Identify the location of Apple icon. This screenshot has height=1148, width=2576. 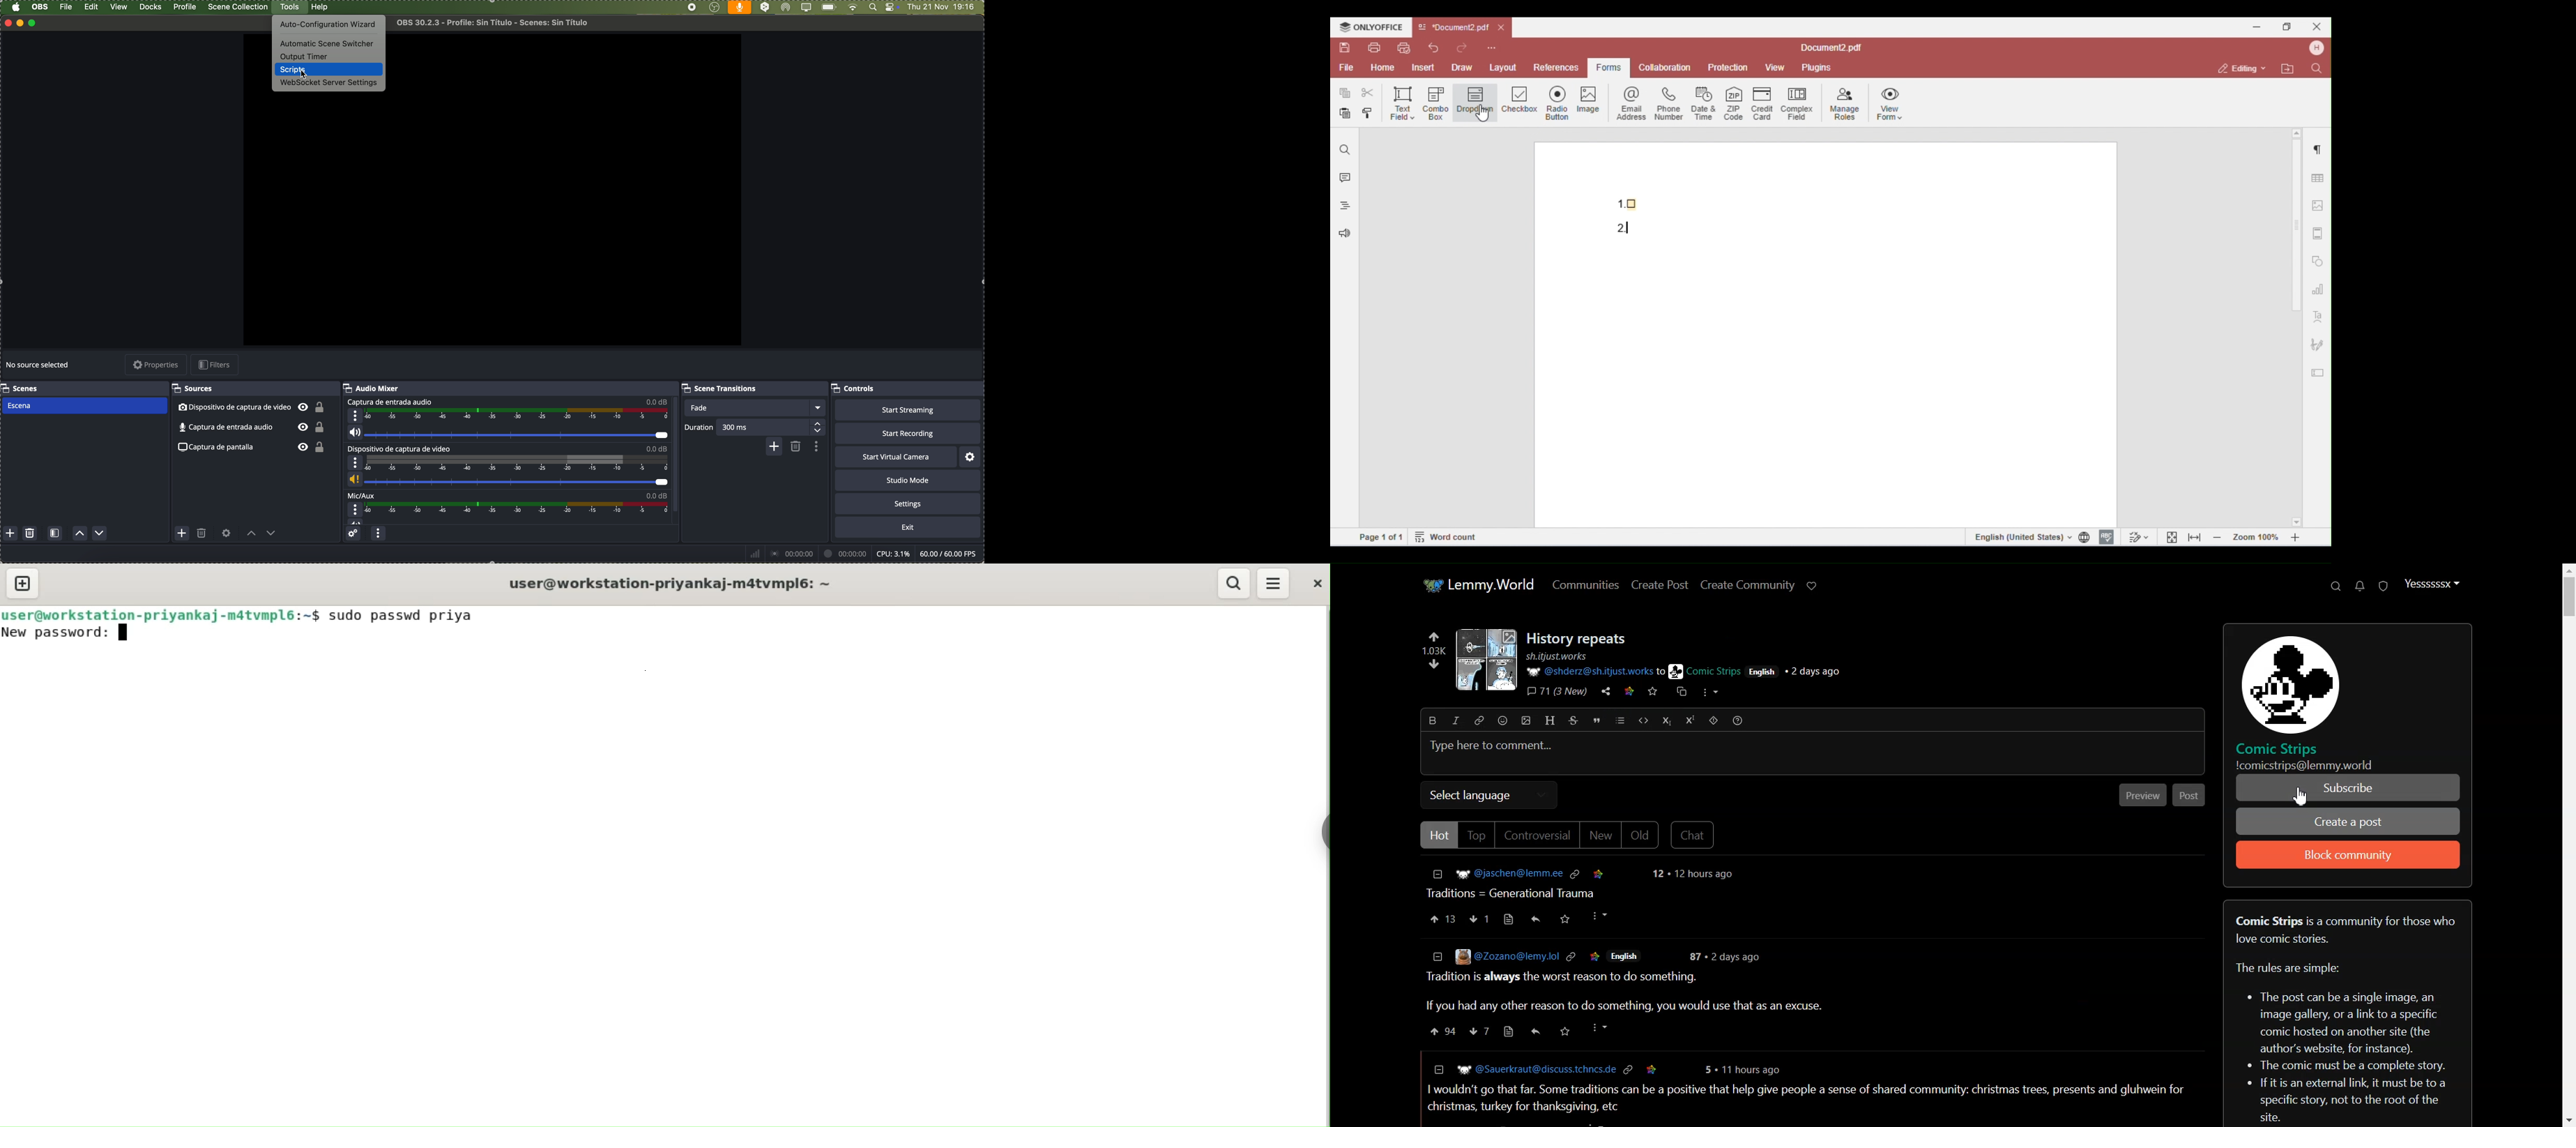
(15, 7).